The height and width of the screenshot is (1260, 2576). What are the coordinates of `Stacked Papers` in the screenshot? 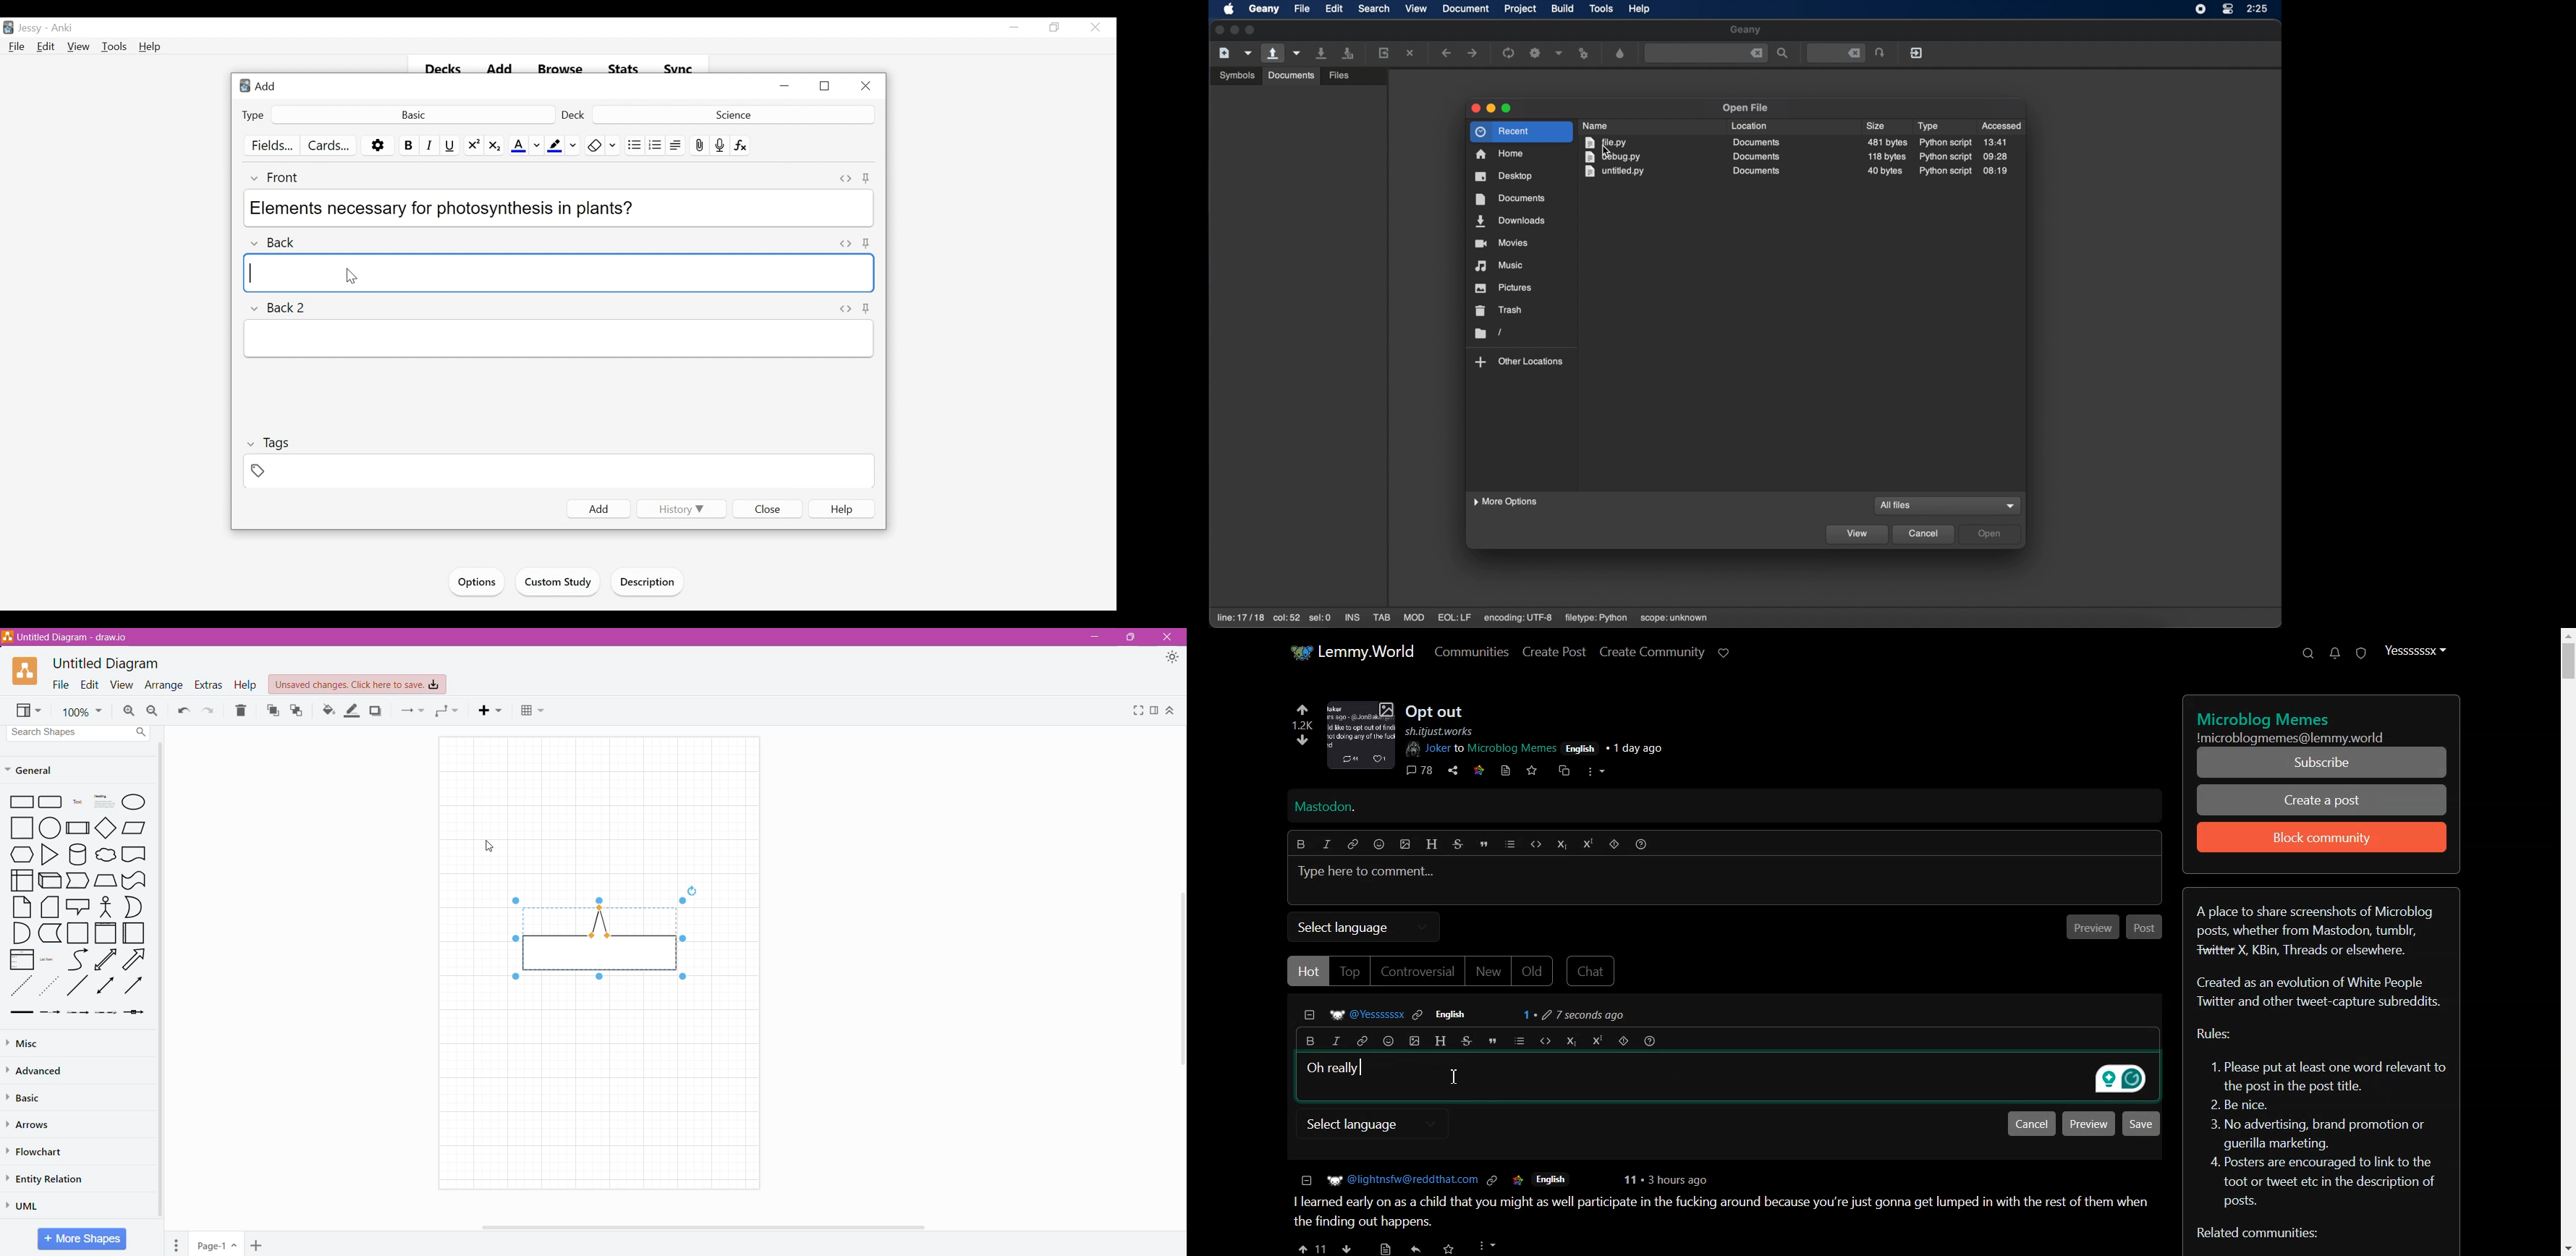 It's located at (50, 907).